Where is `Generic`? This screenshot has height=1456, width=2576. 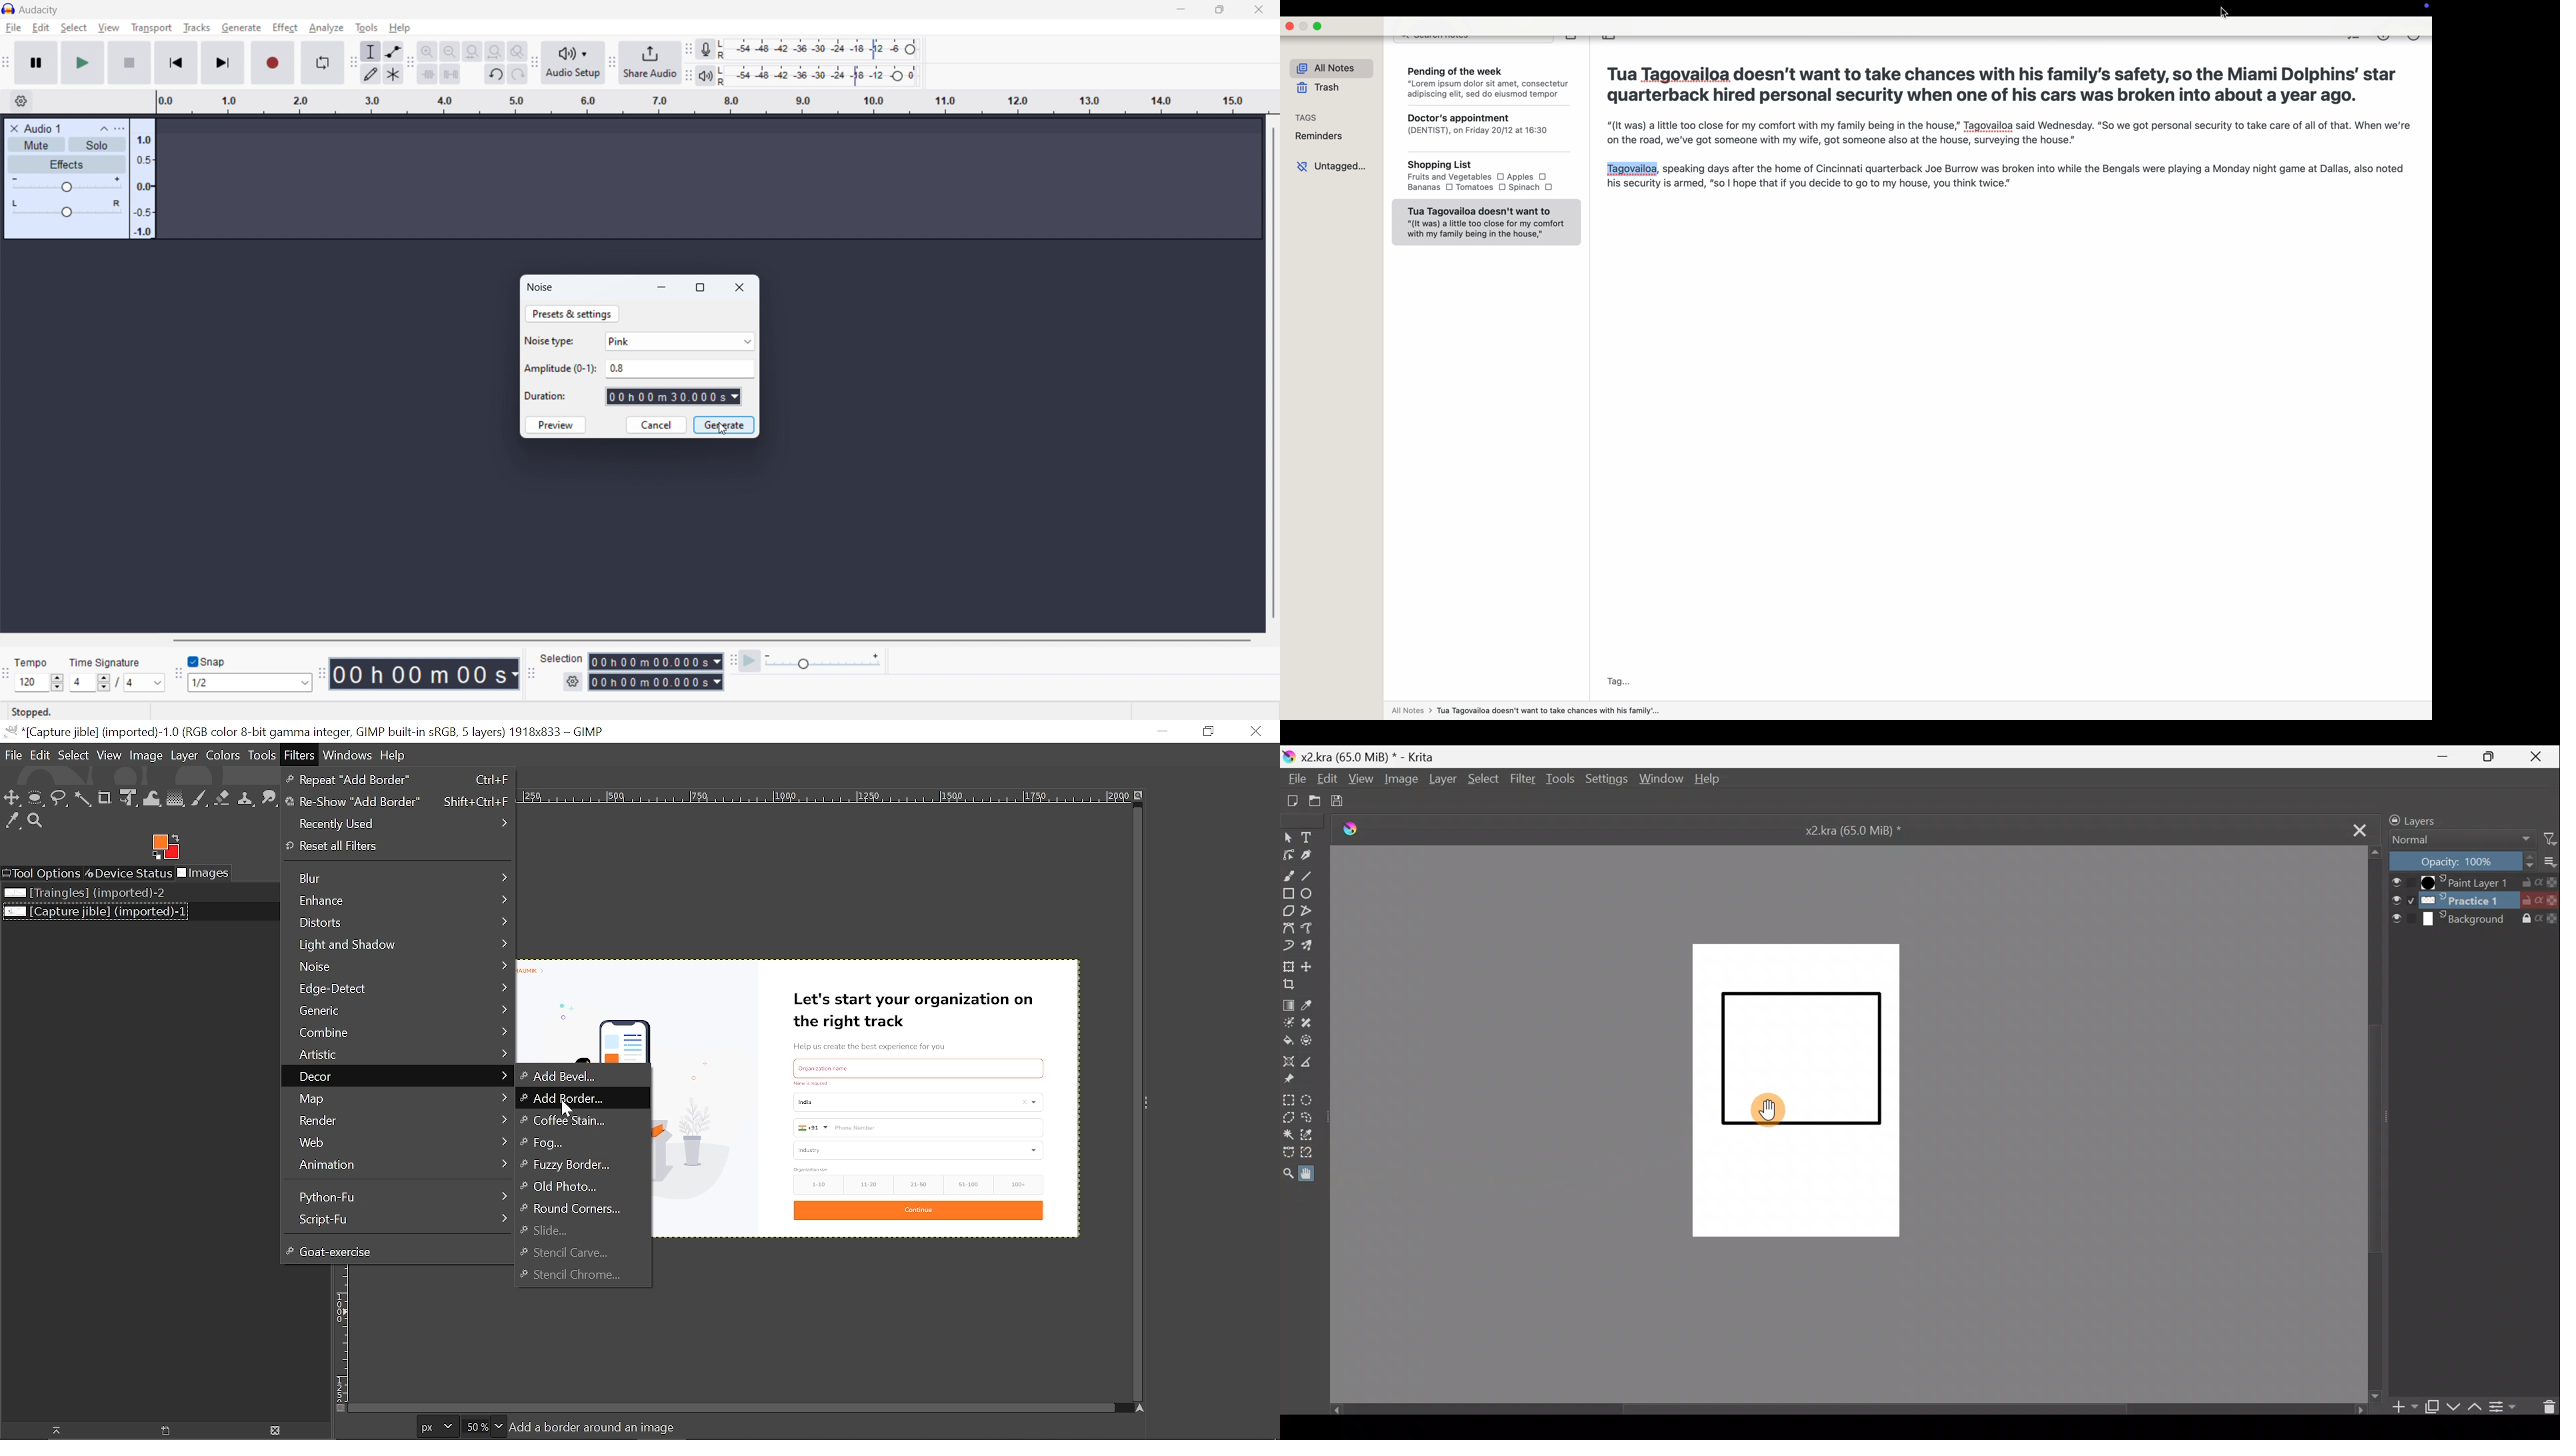 Generic is located at coordinates (400, 1012).